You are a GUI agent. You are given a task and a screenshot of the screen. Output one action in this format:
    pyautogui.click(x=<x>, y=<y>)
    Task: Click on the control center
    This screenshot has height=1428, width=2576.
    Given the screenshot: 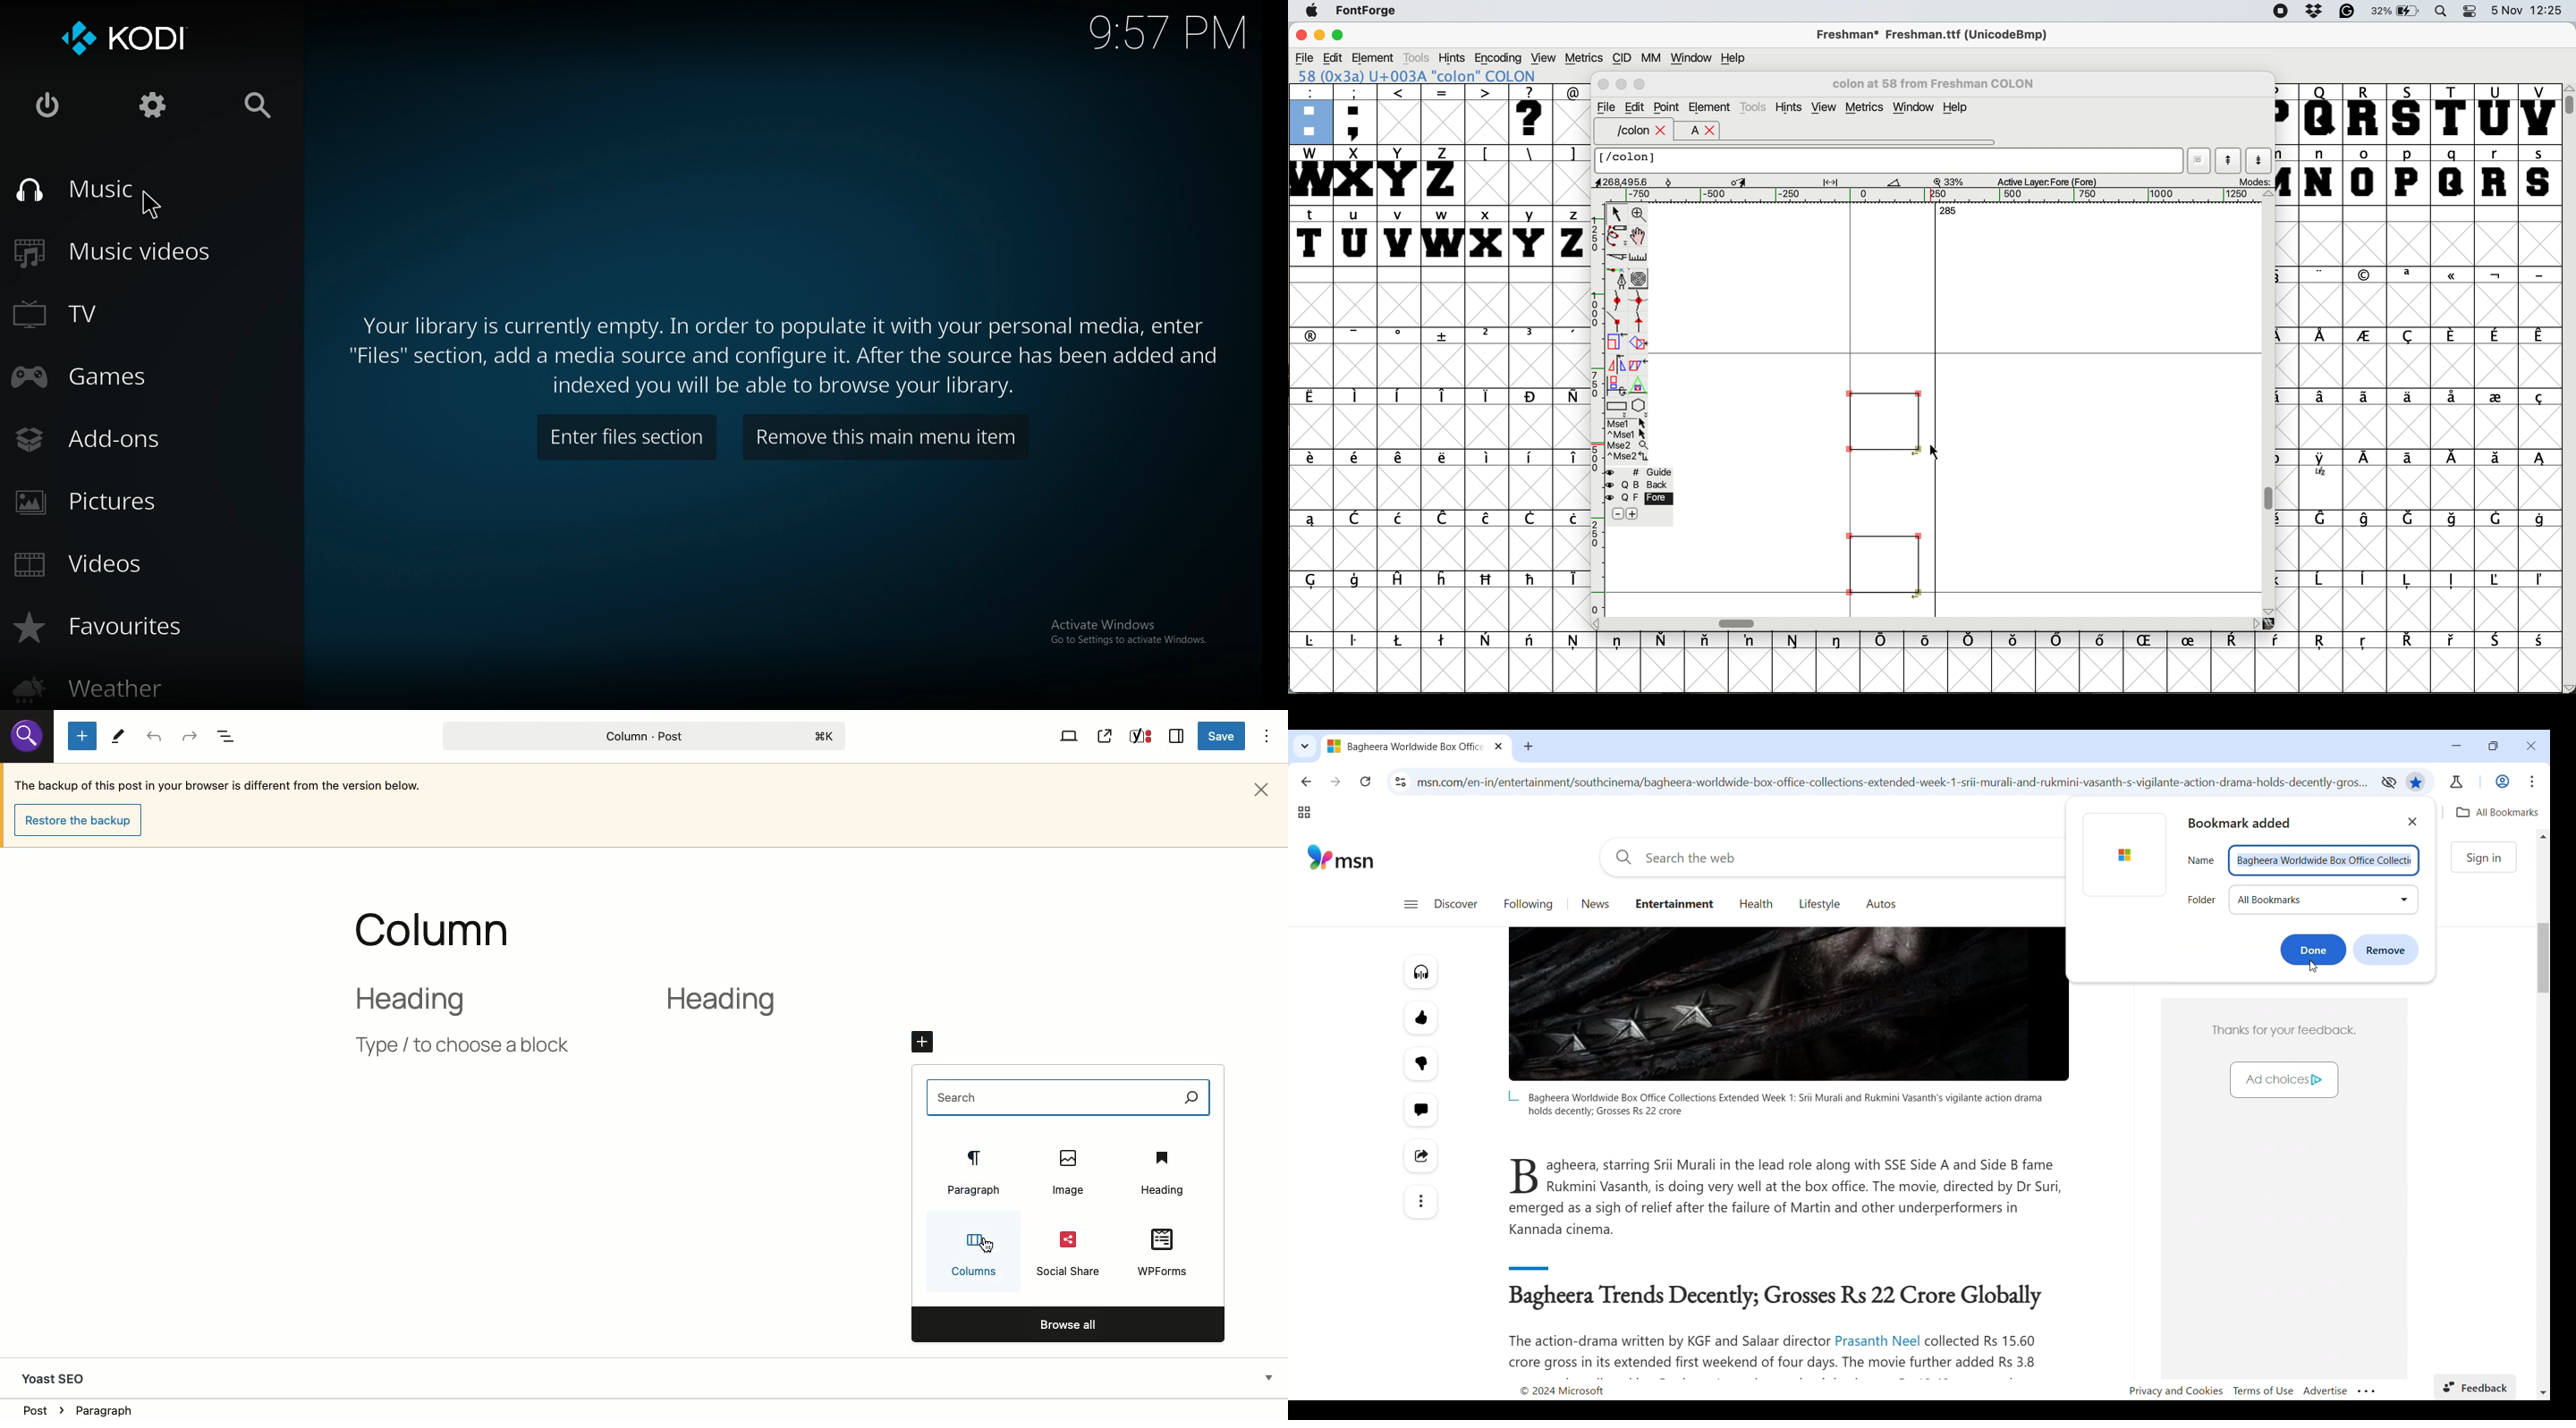 What is the action you would take?
    pyautogui.click(x=2471, y=12)
    